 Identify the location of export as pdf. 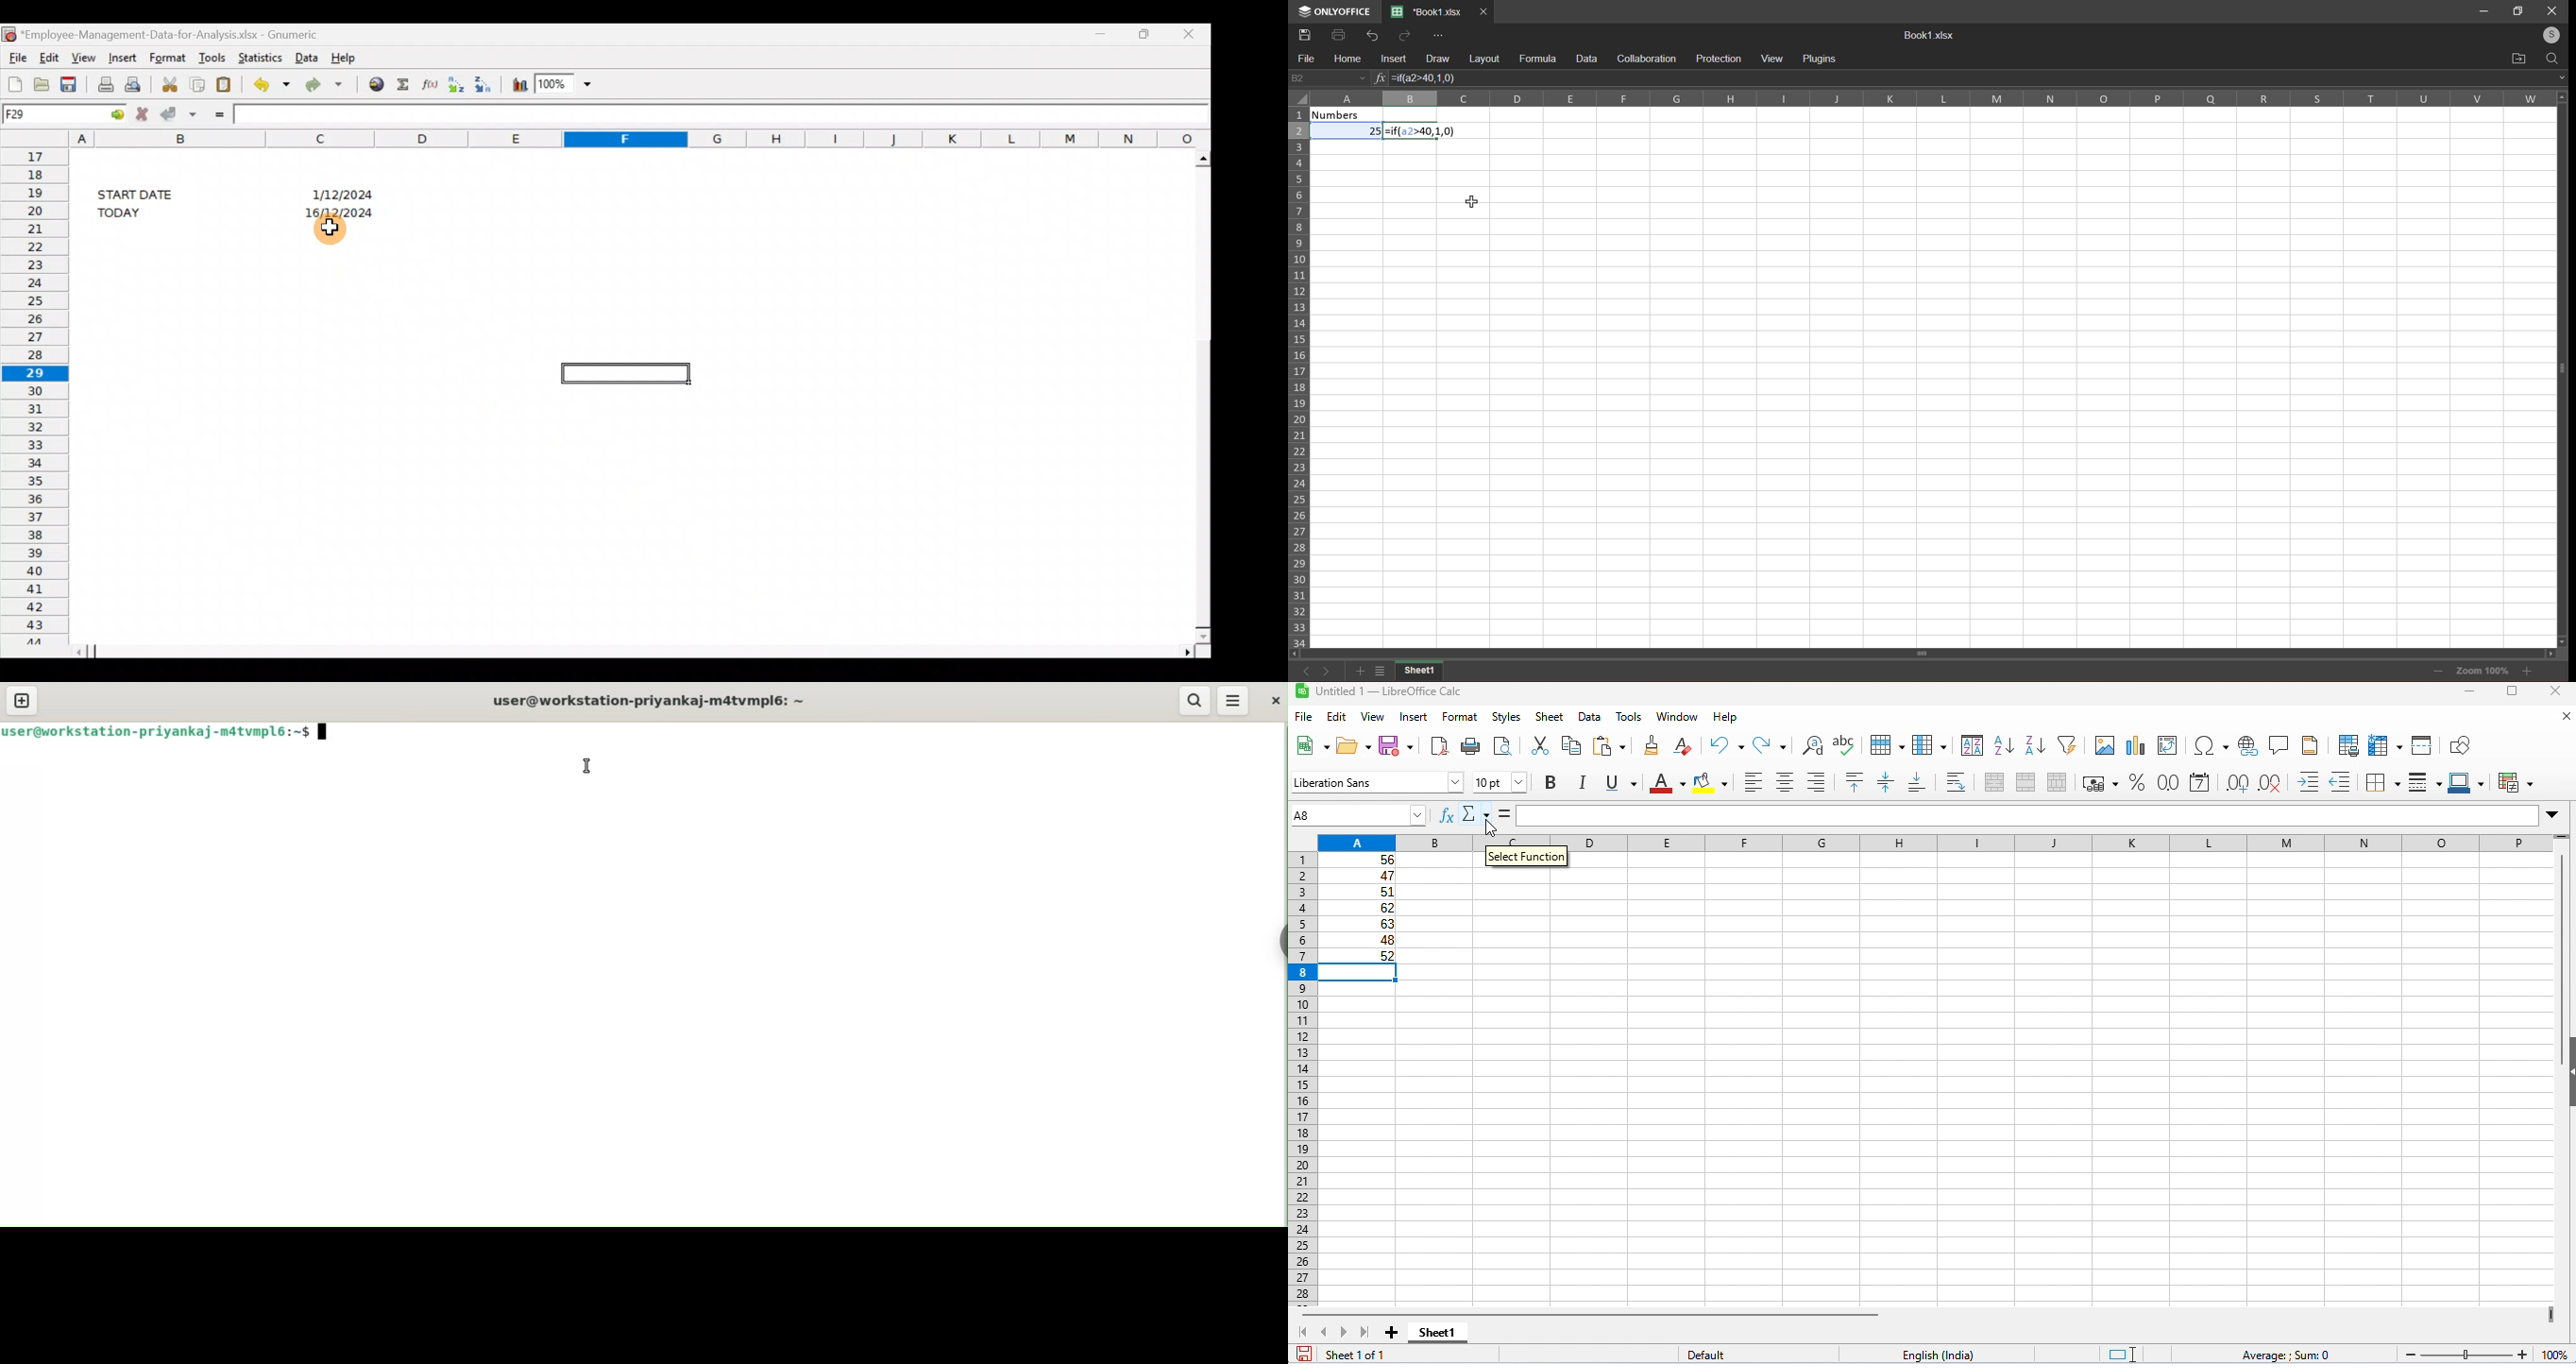
(1439, 746).